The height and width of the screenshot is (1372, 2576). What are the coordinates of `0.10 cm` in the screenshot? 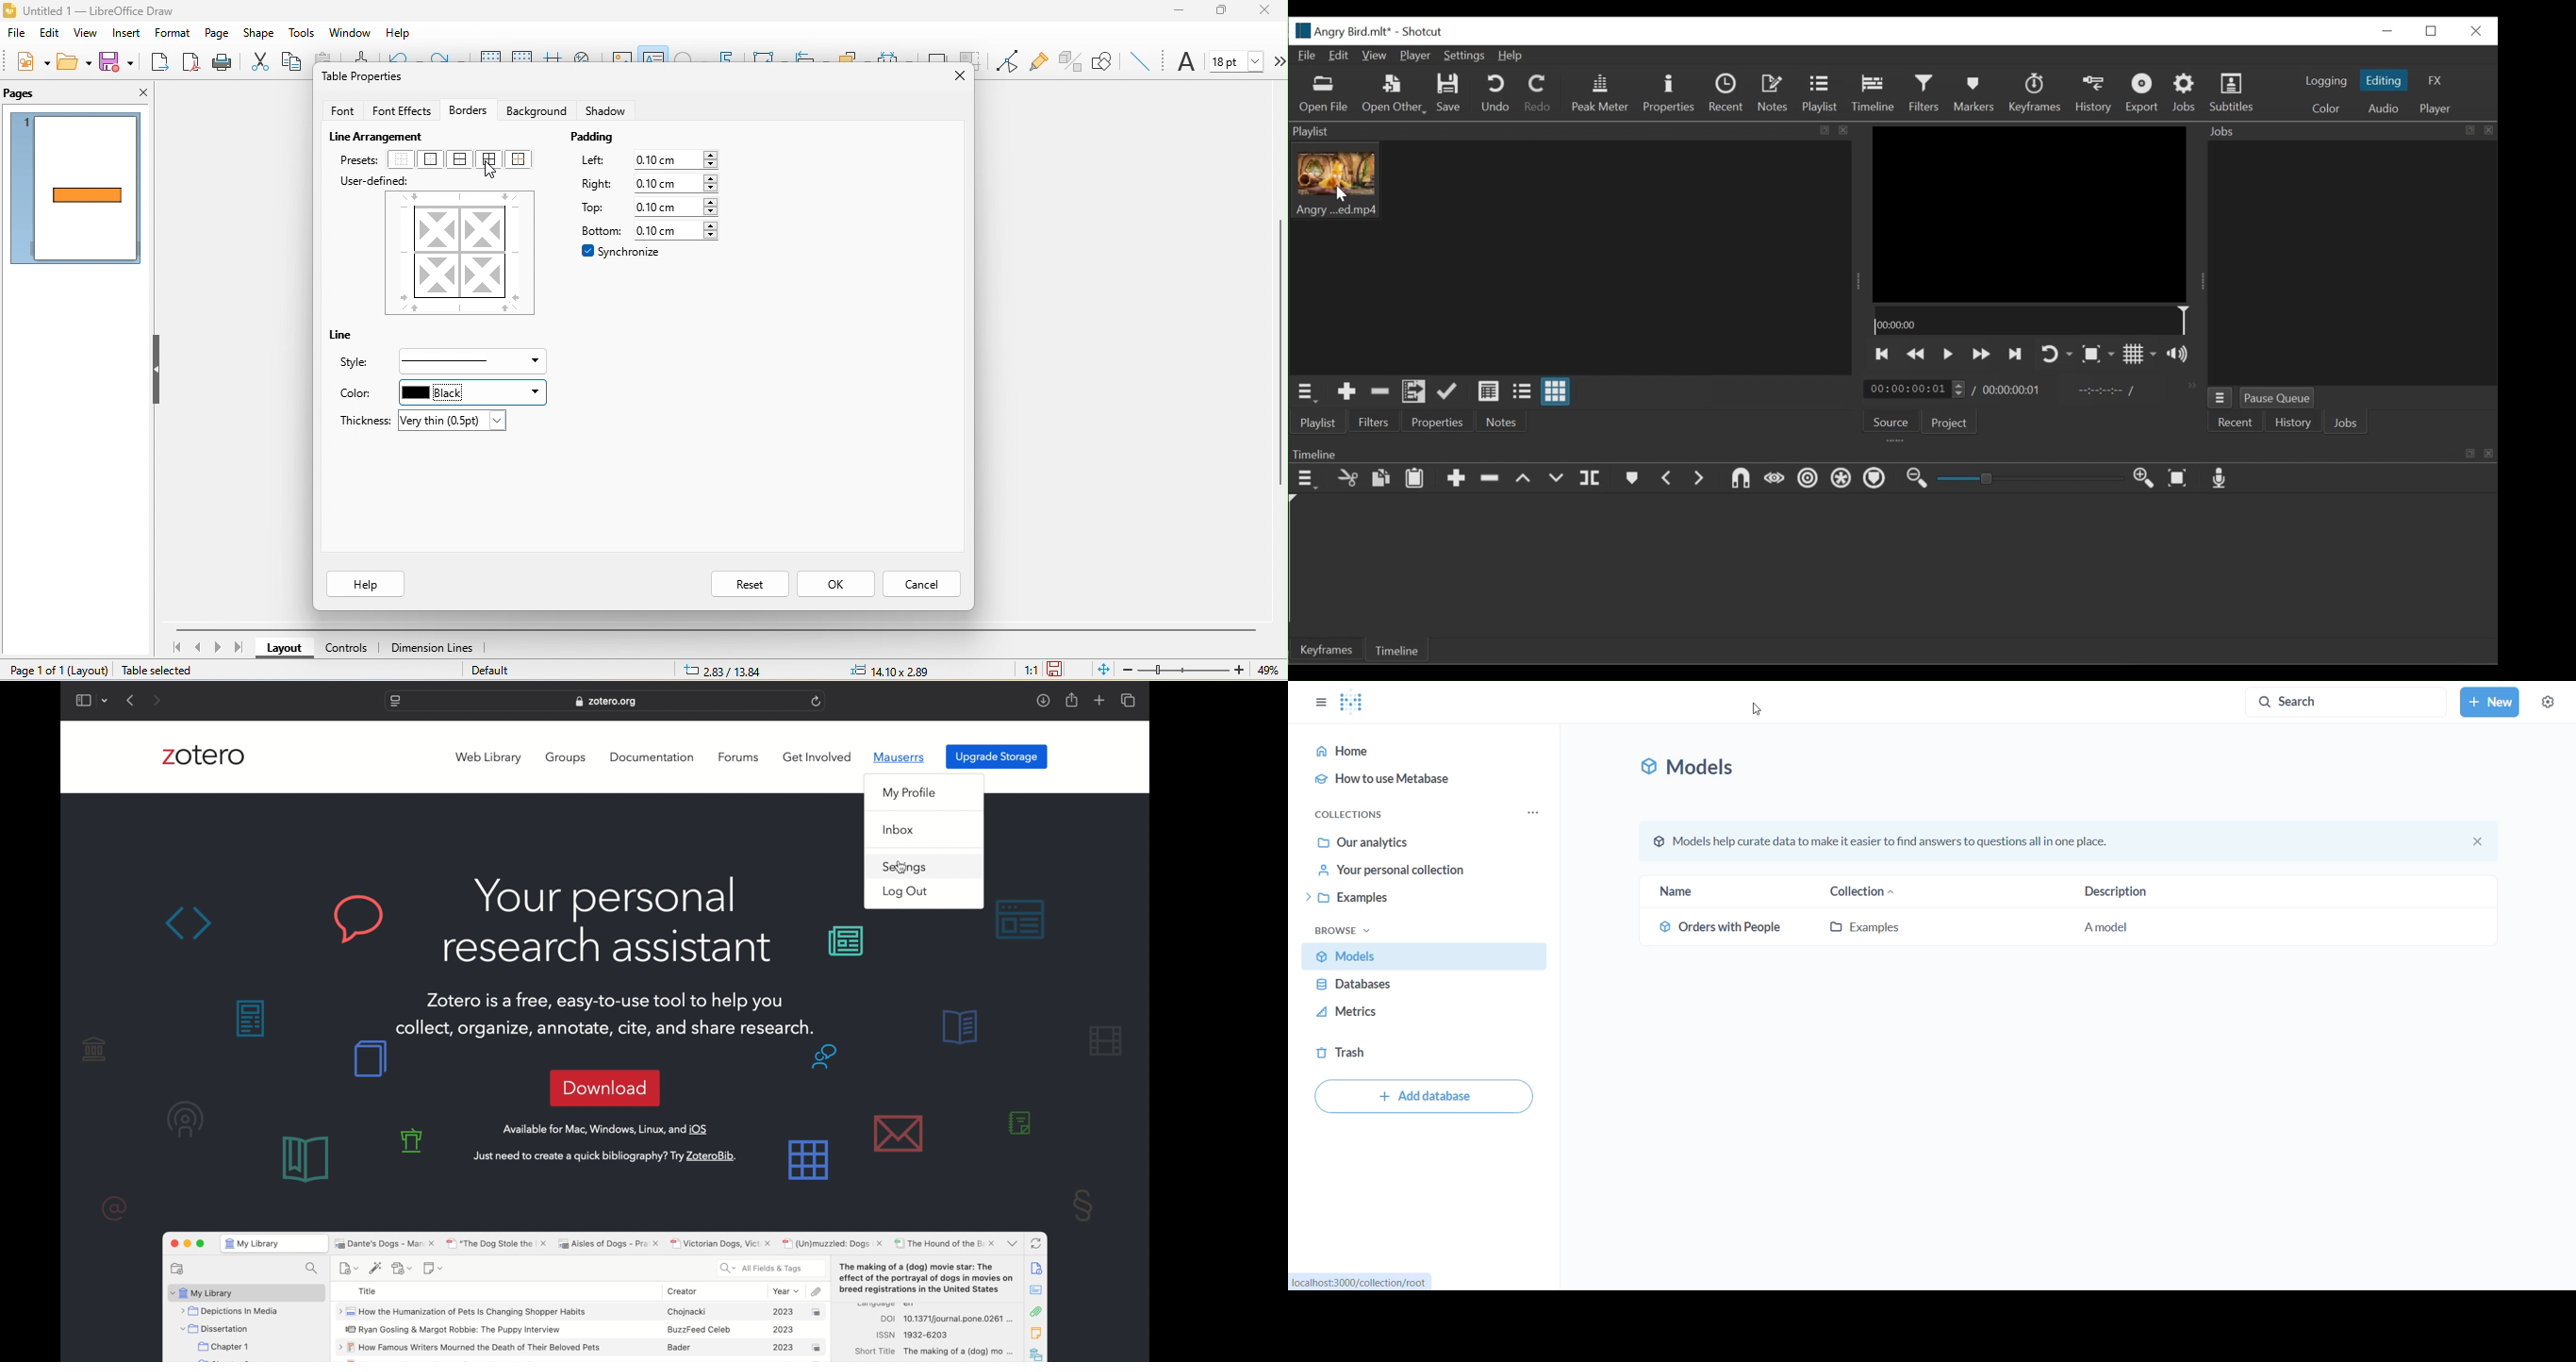 It's located at (680, 230).